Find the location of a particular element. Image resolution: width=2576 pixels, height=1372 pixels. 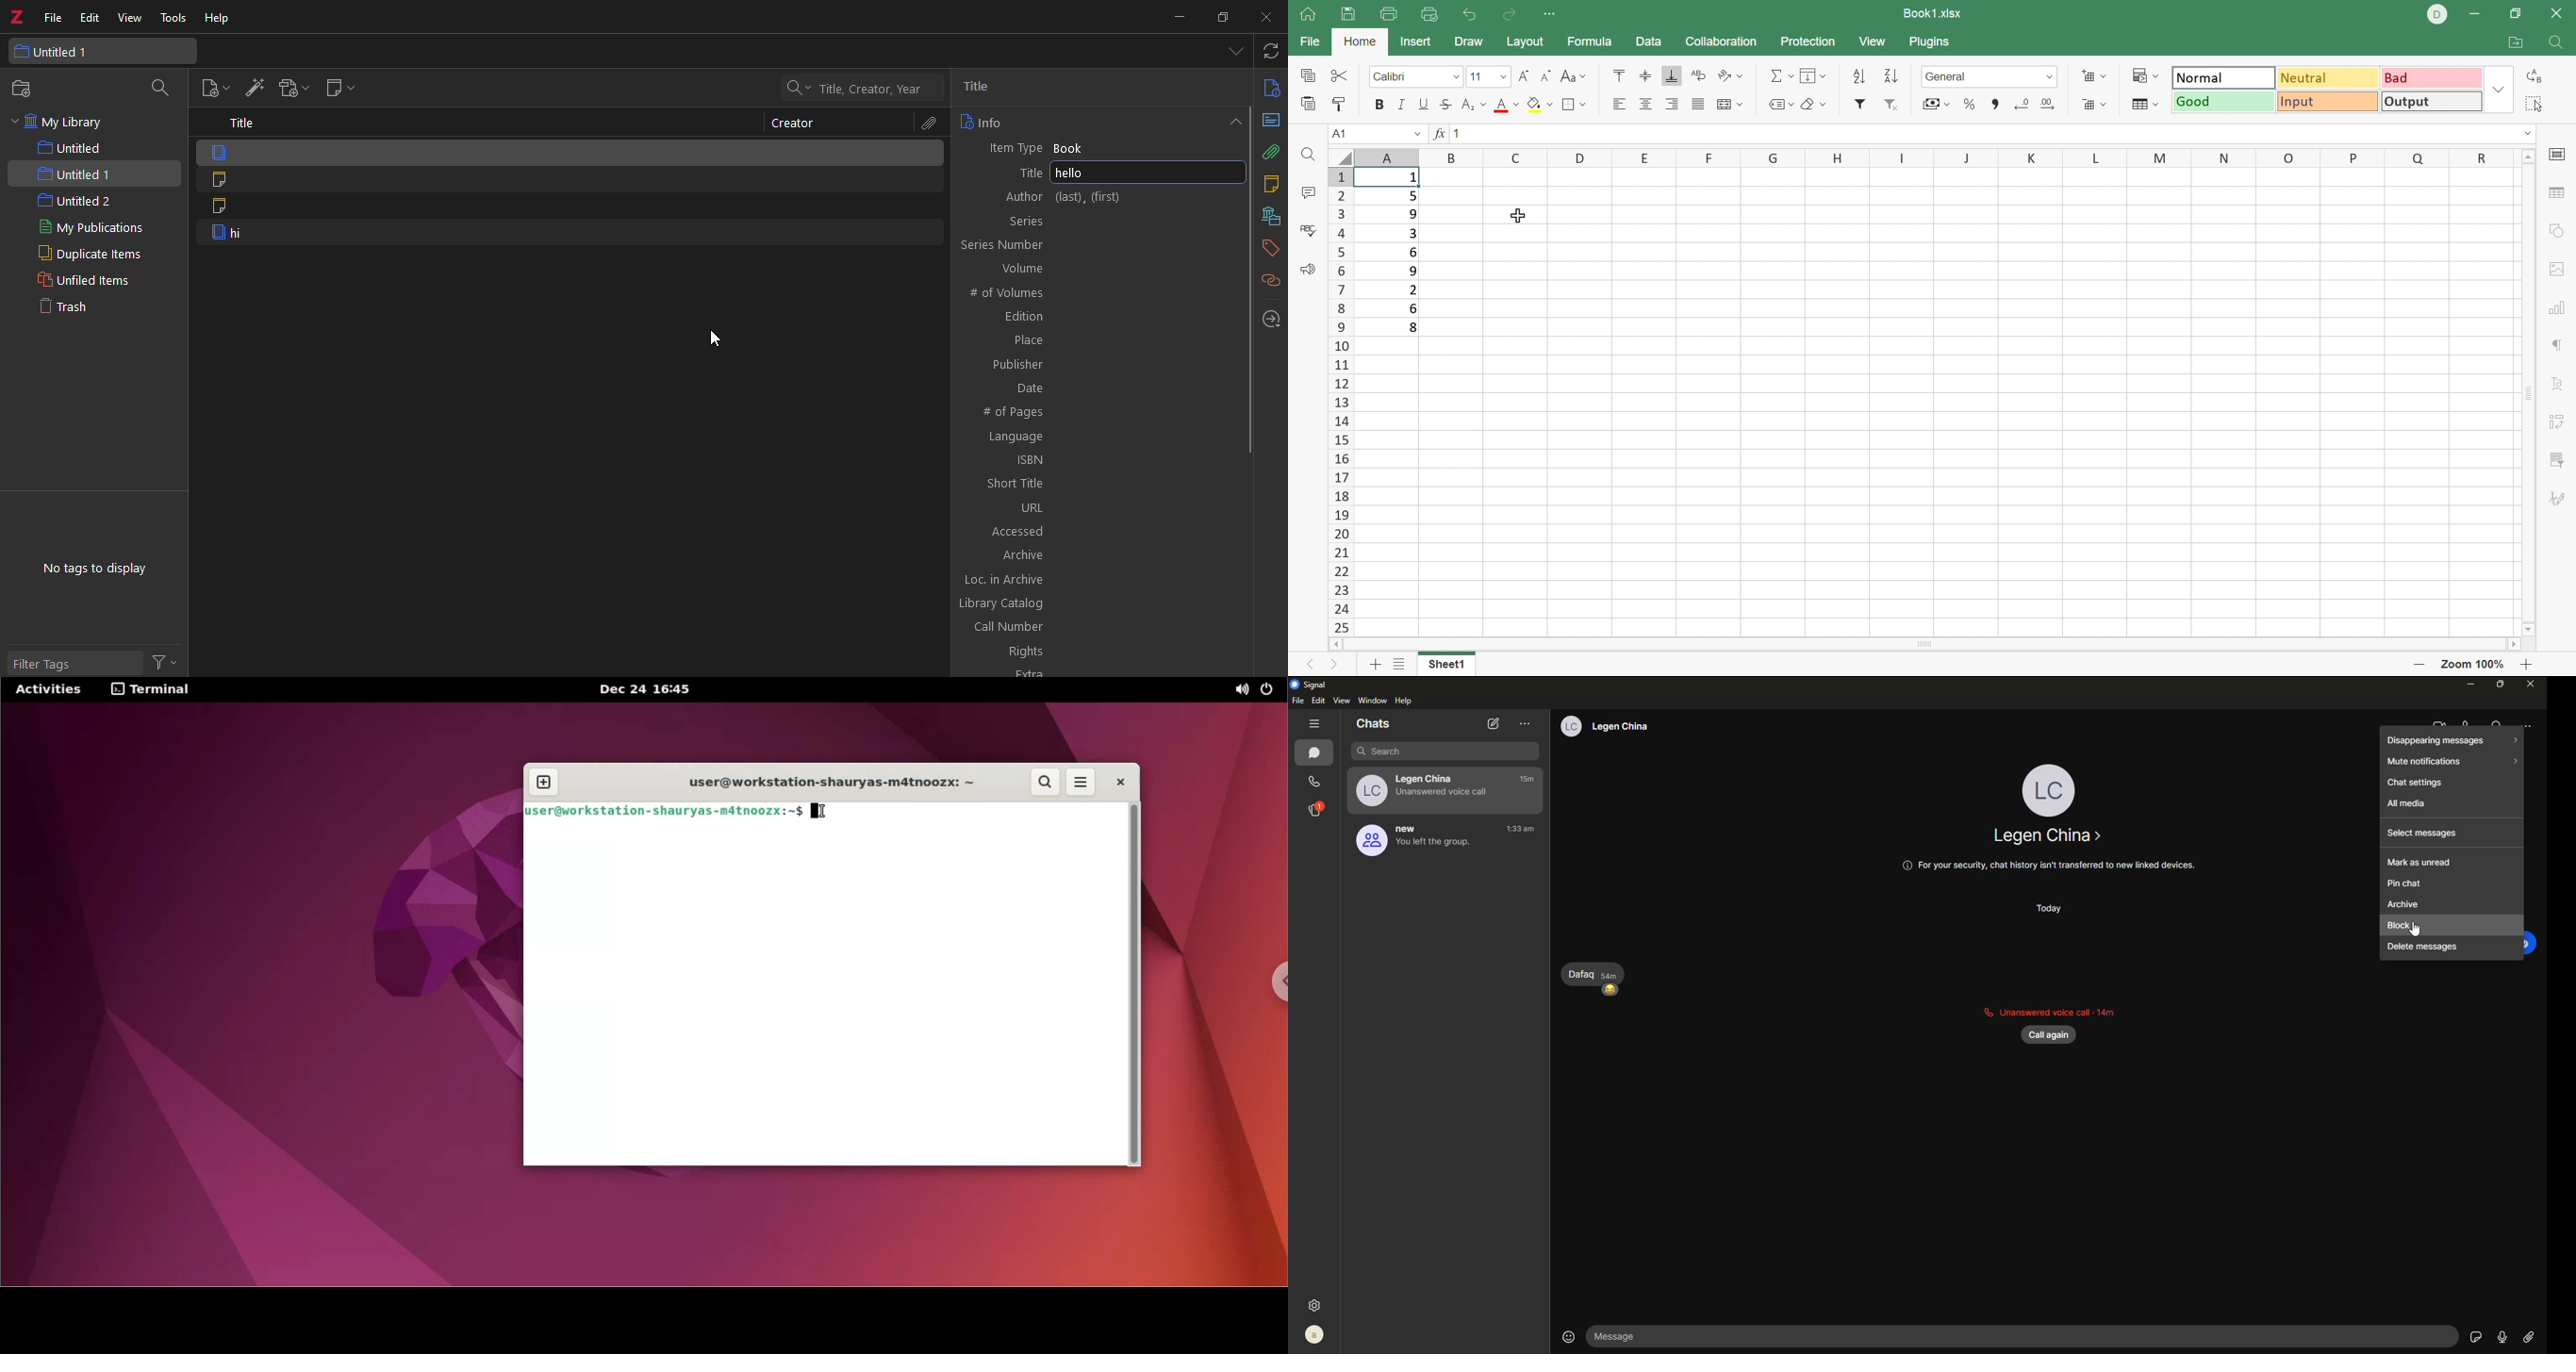

Accounting style is located at coordinates (1935, 103).